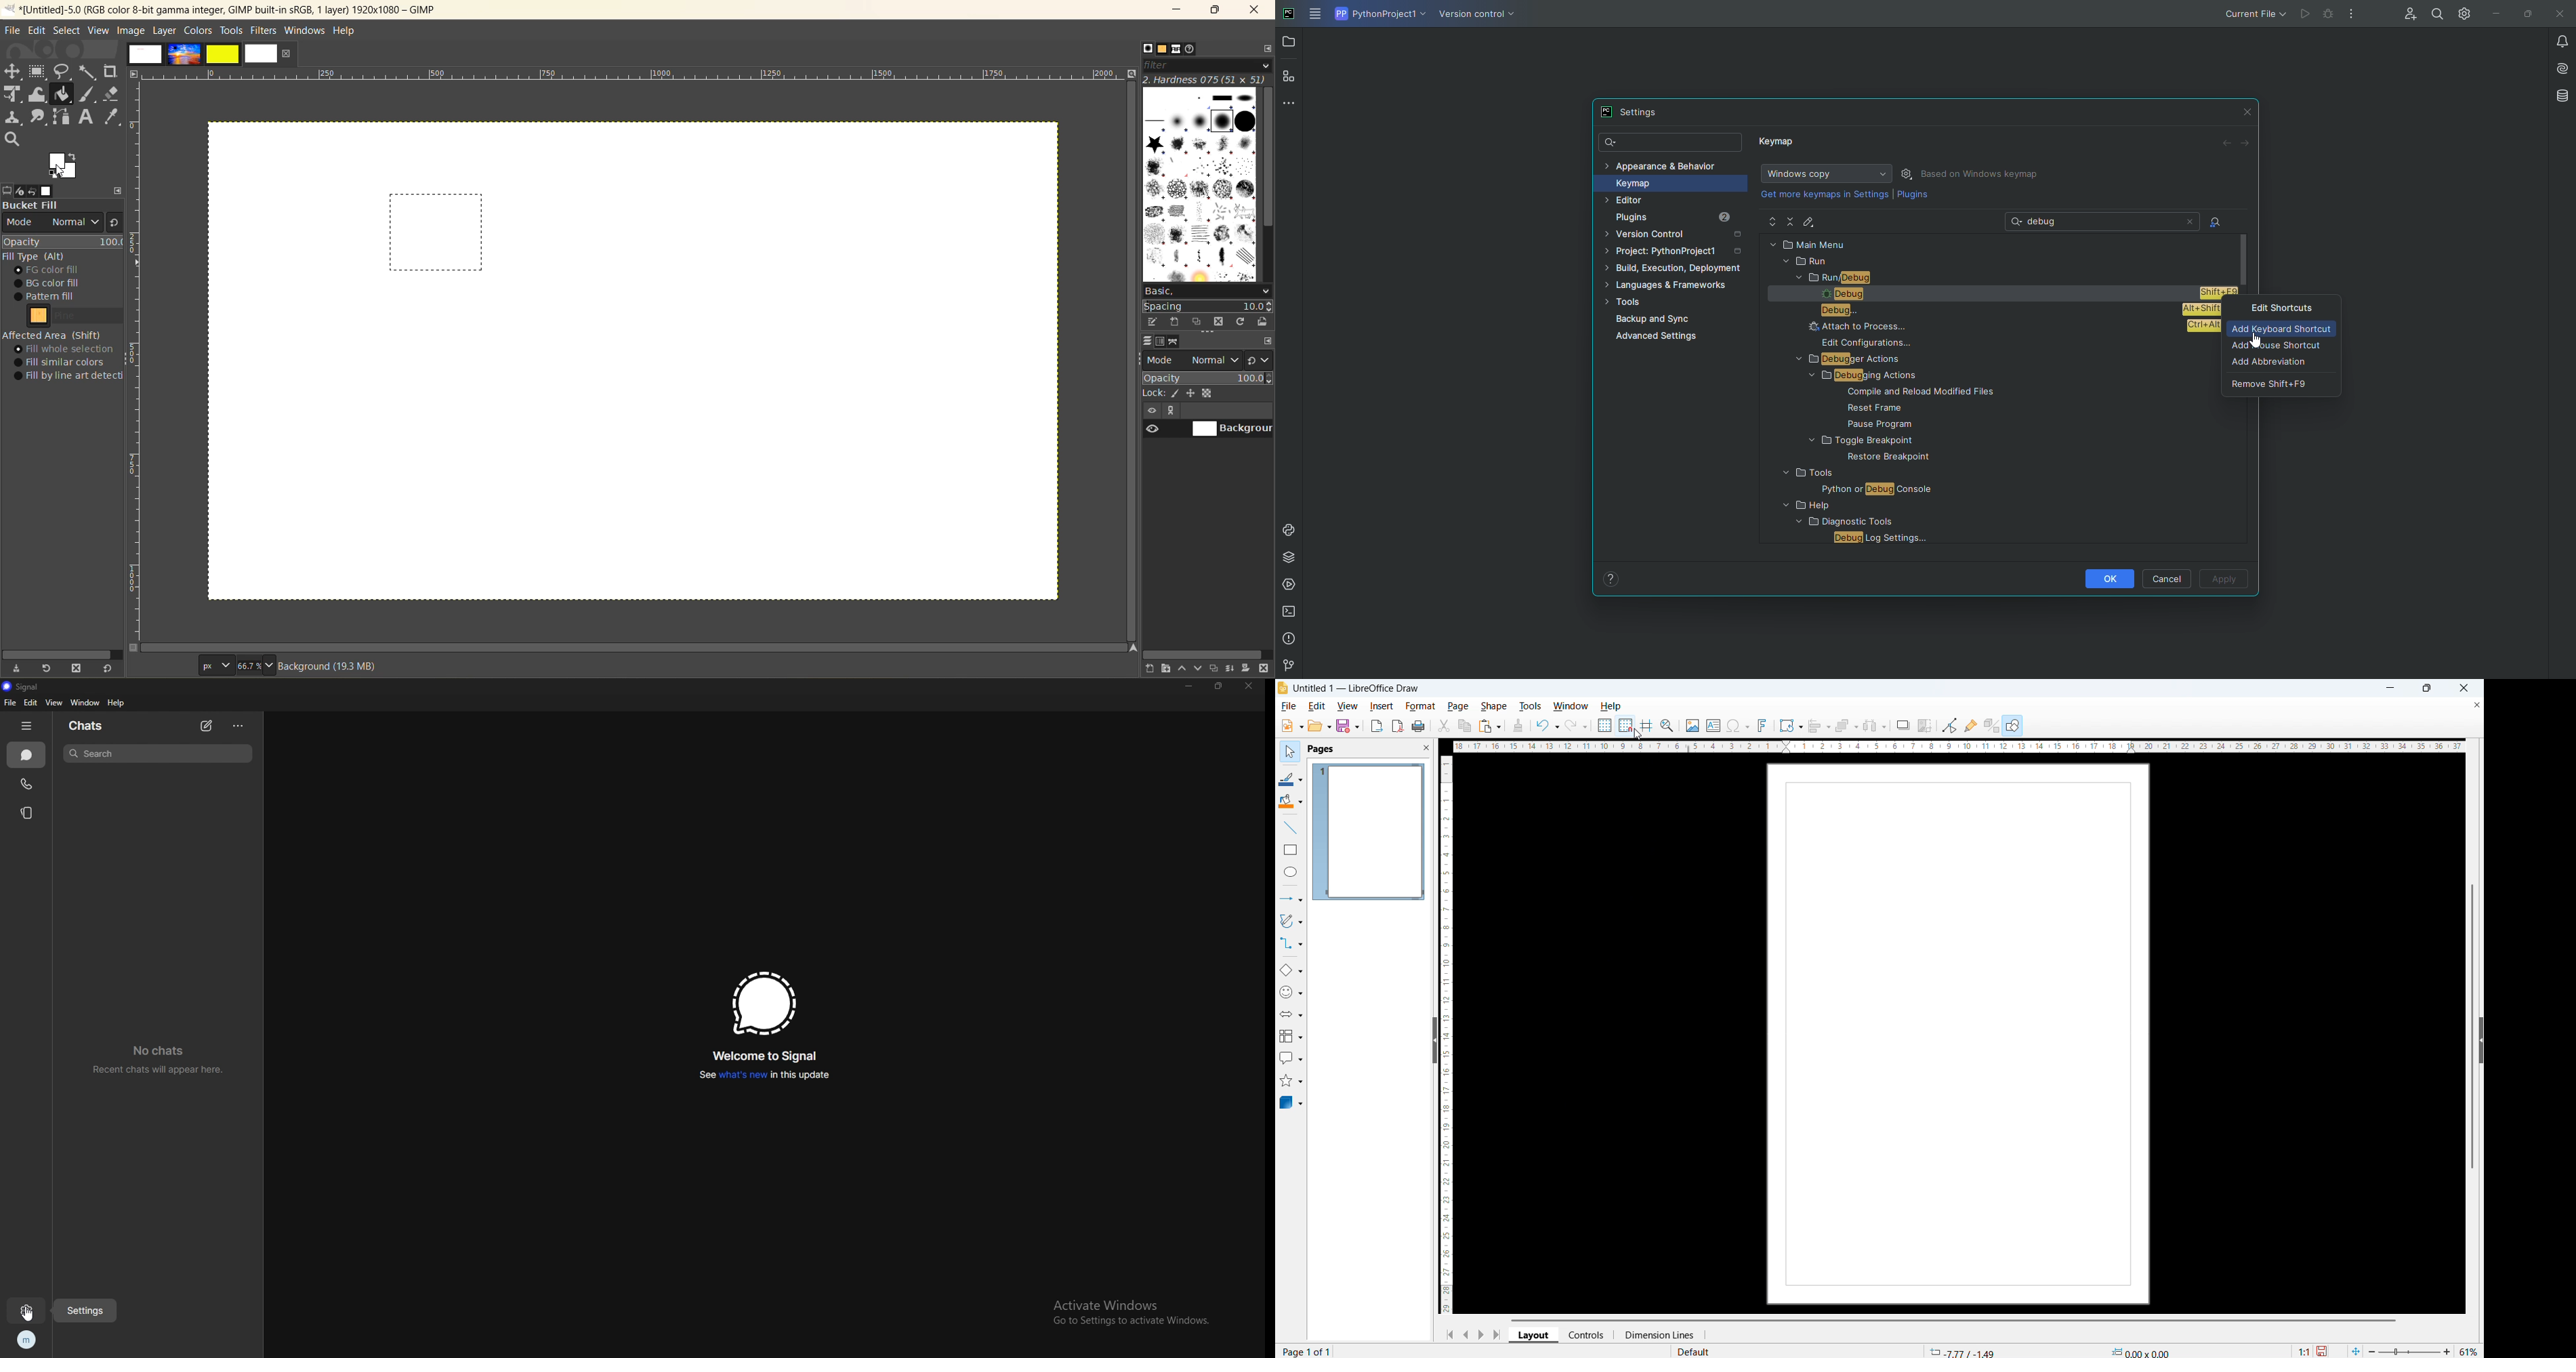  Describe the element at coordinates (53, 703) in the screenshot. I see `view` at that location.